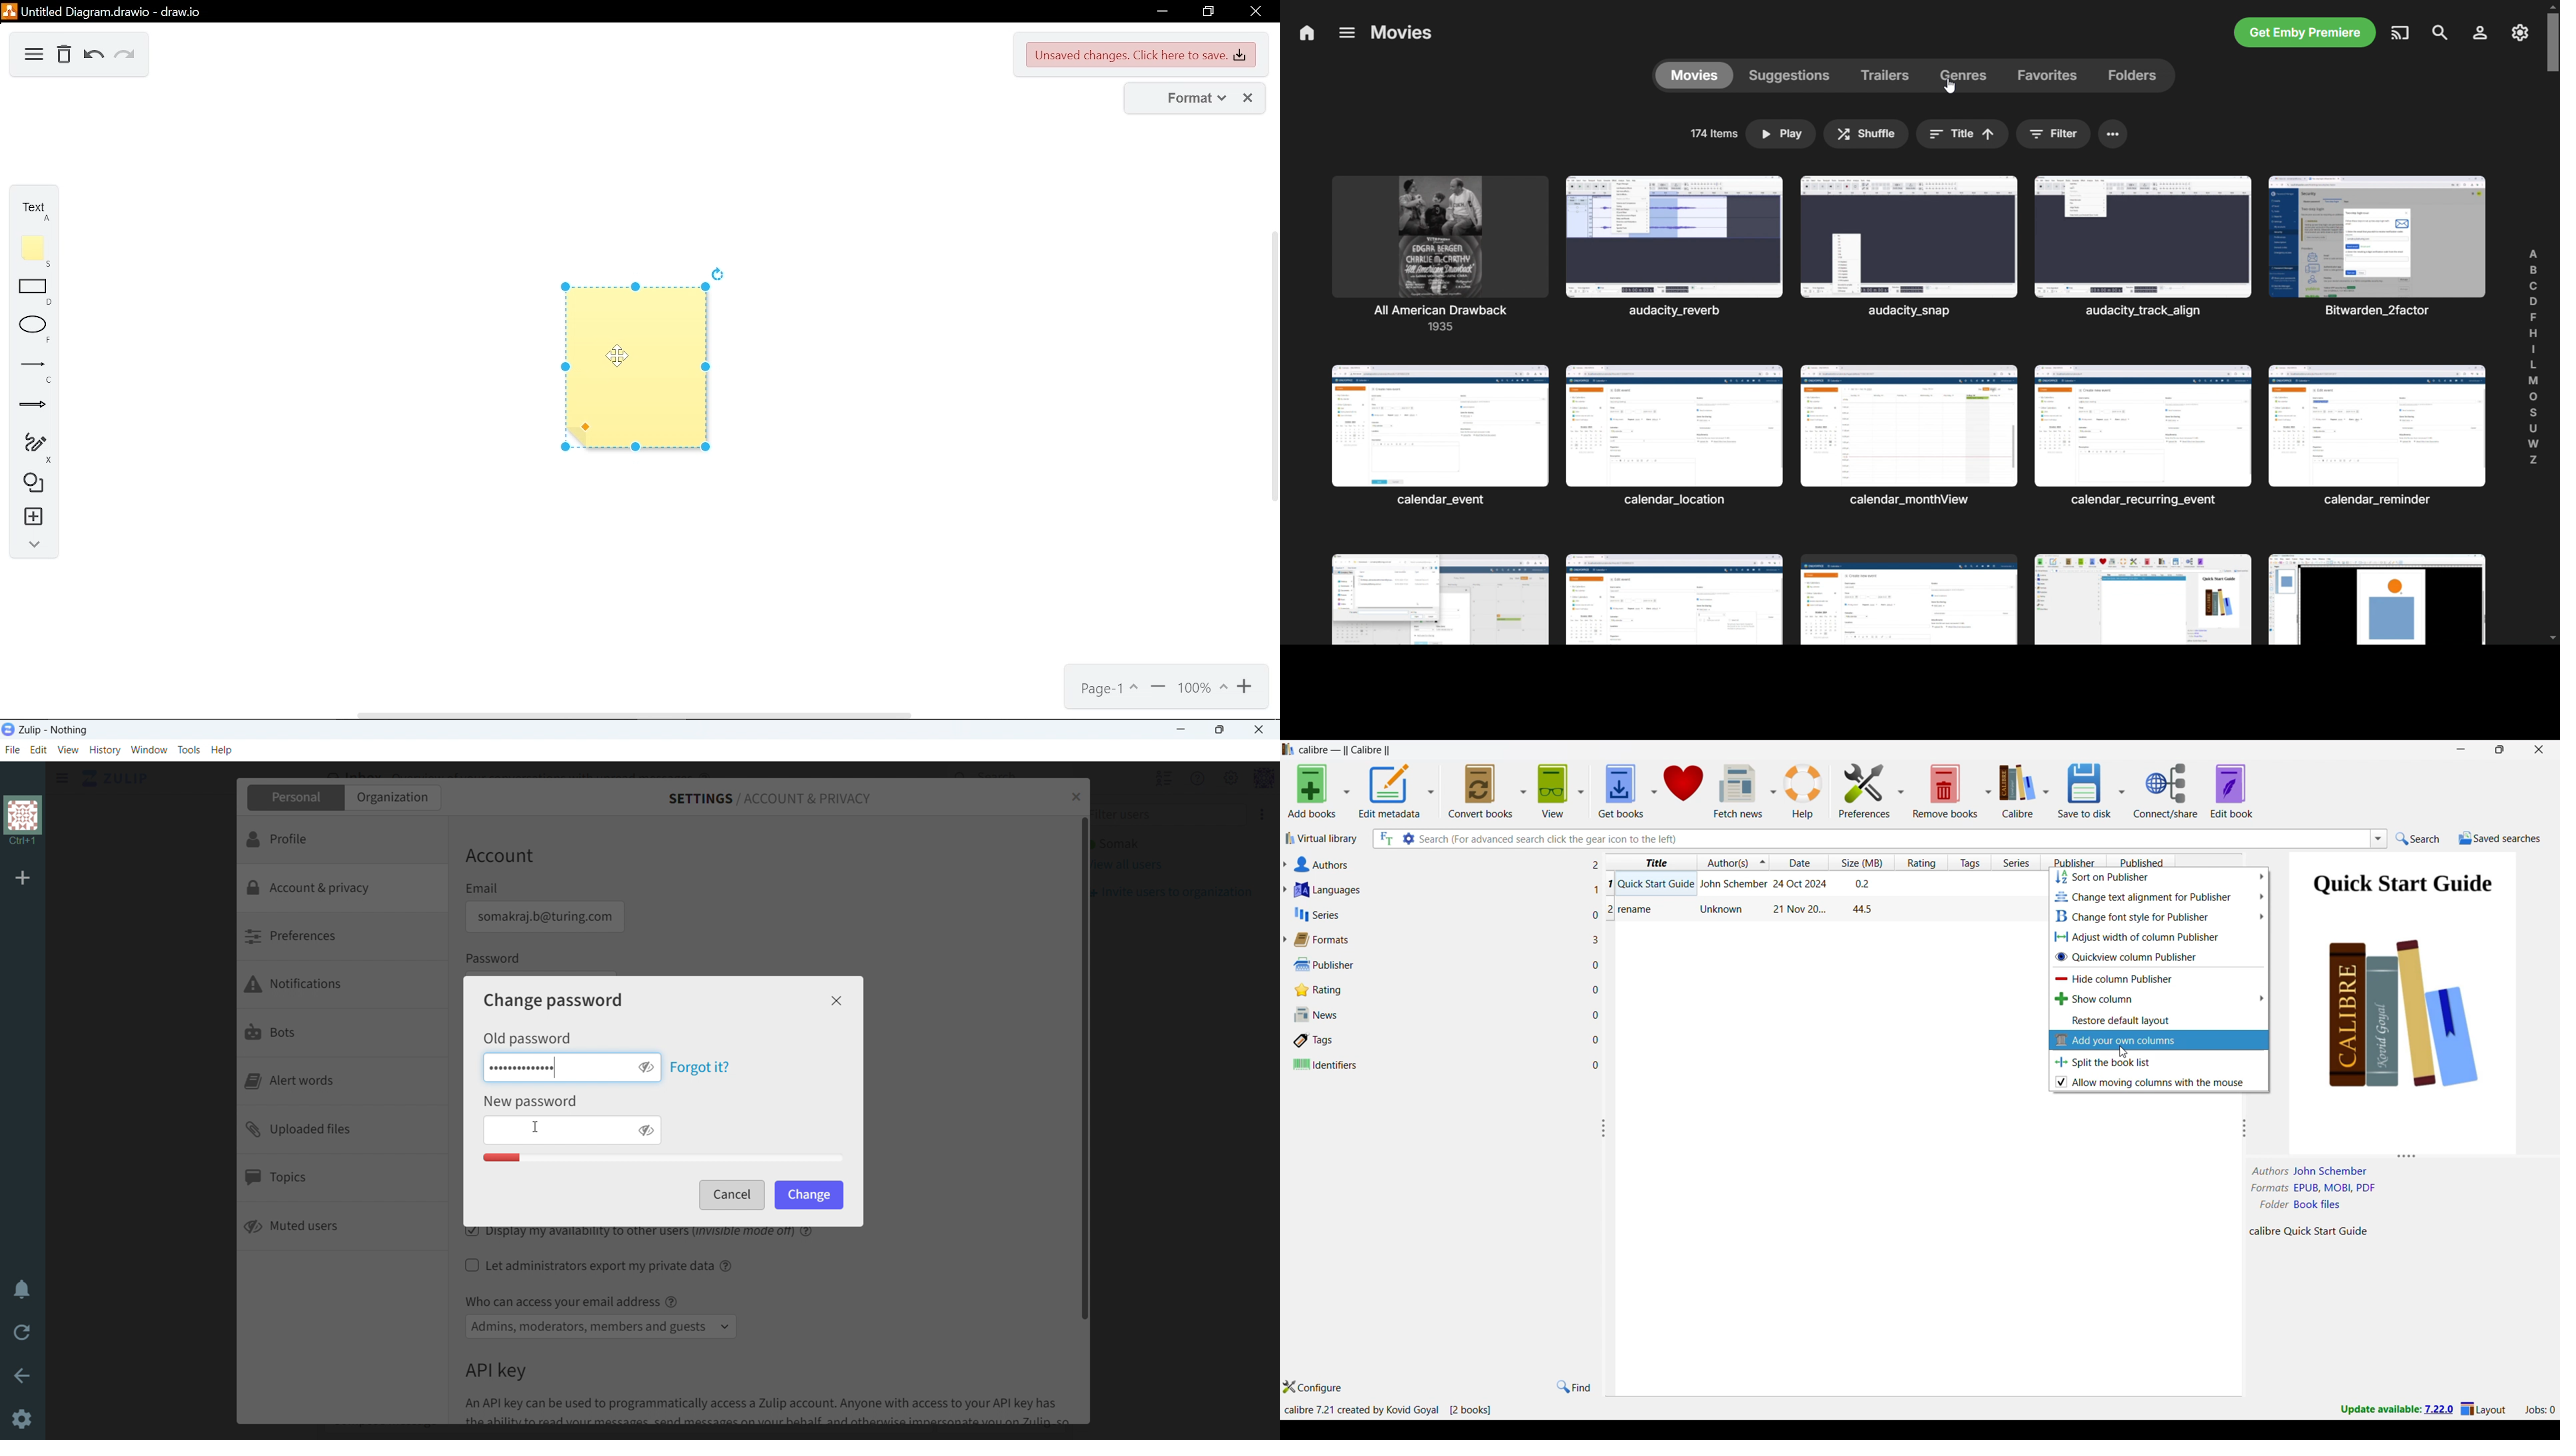 The height and width of the screenshot is (1456, 2576). I want to click on 0, so click(1598, 1015).